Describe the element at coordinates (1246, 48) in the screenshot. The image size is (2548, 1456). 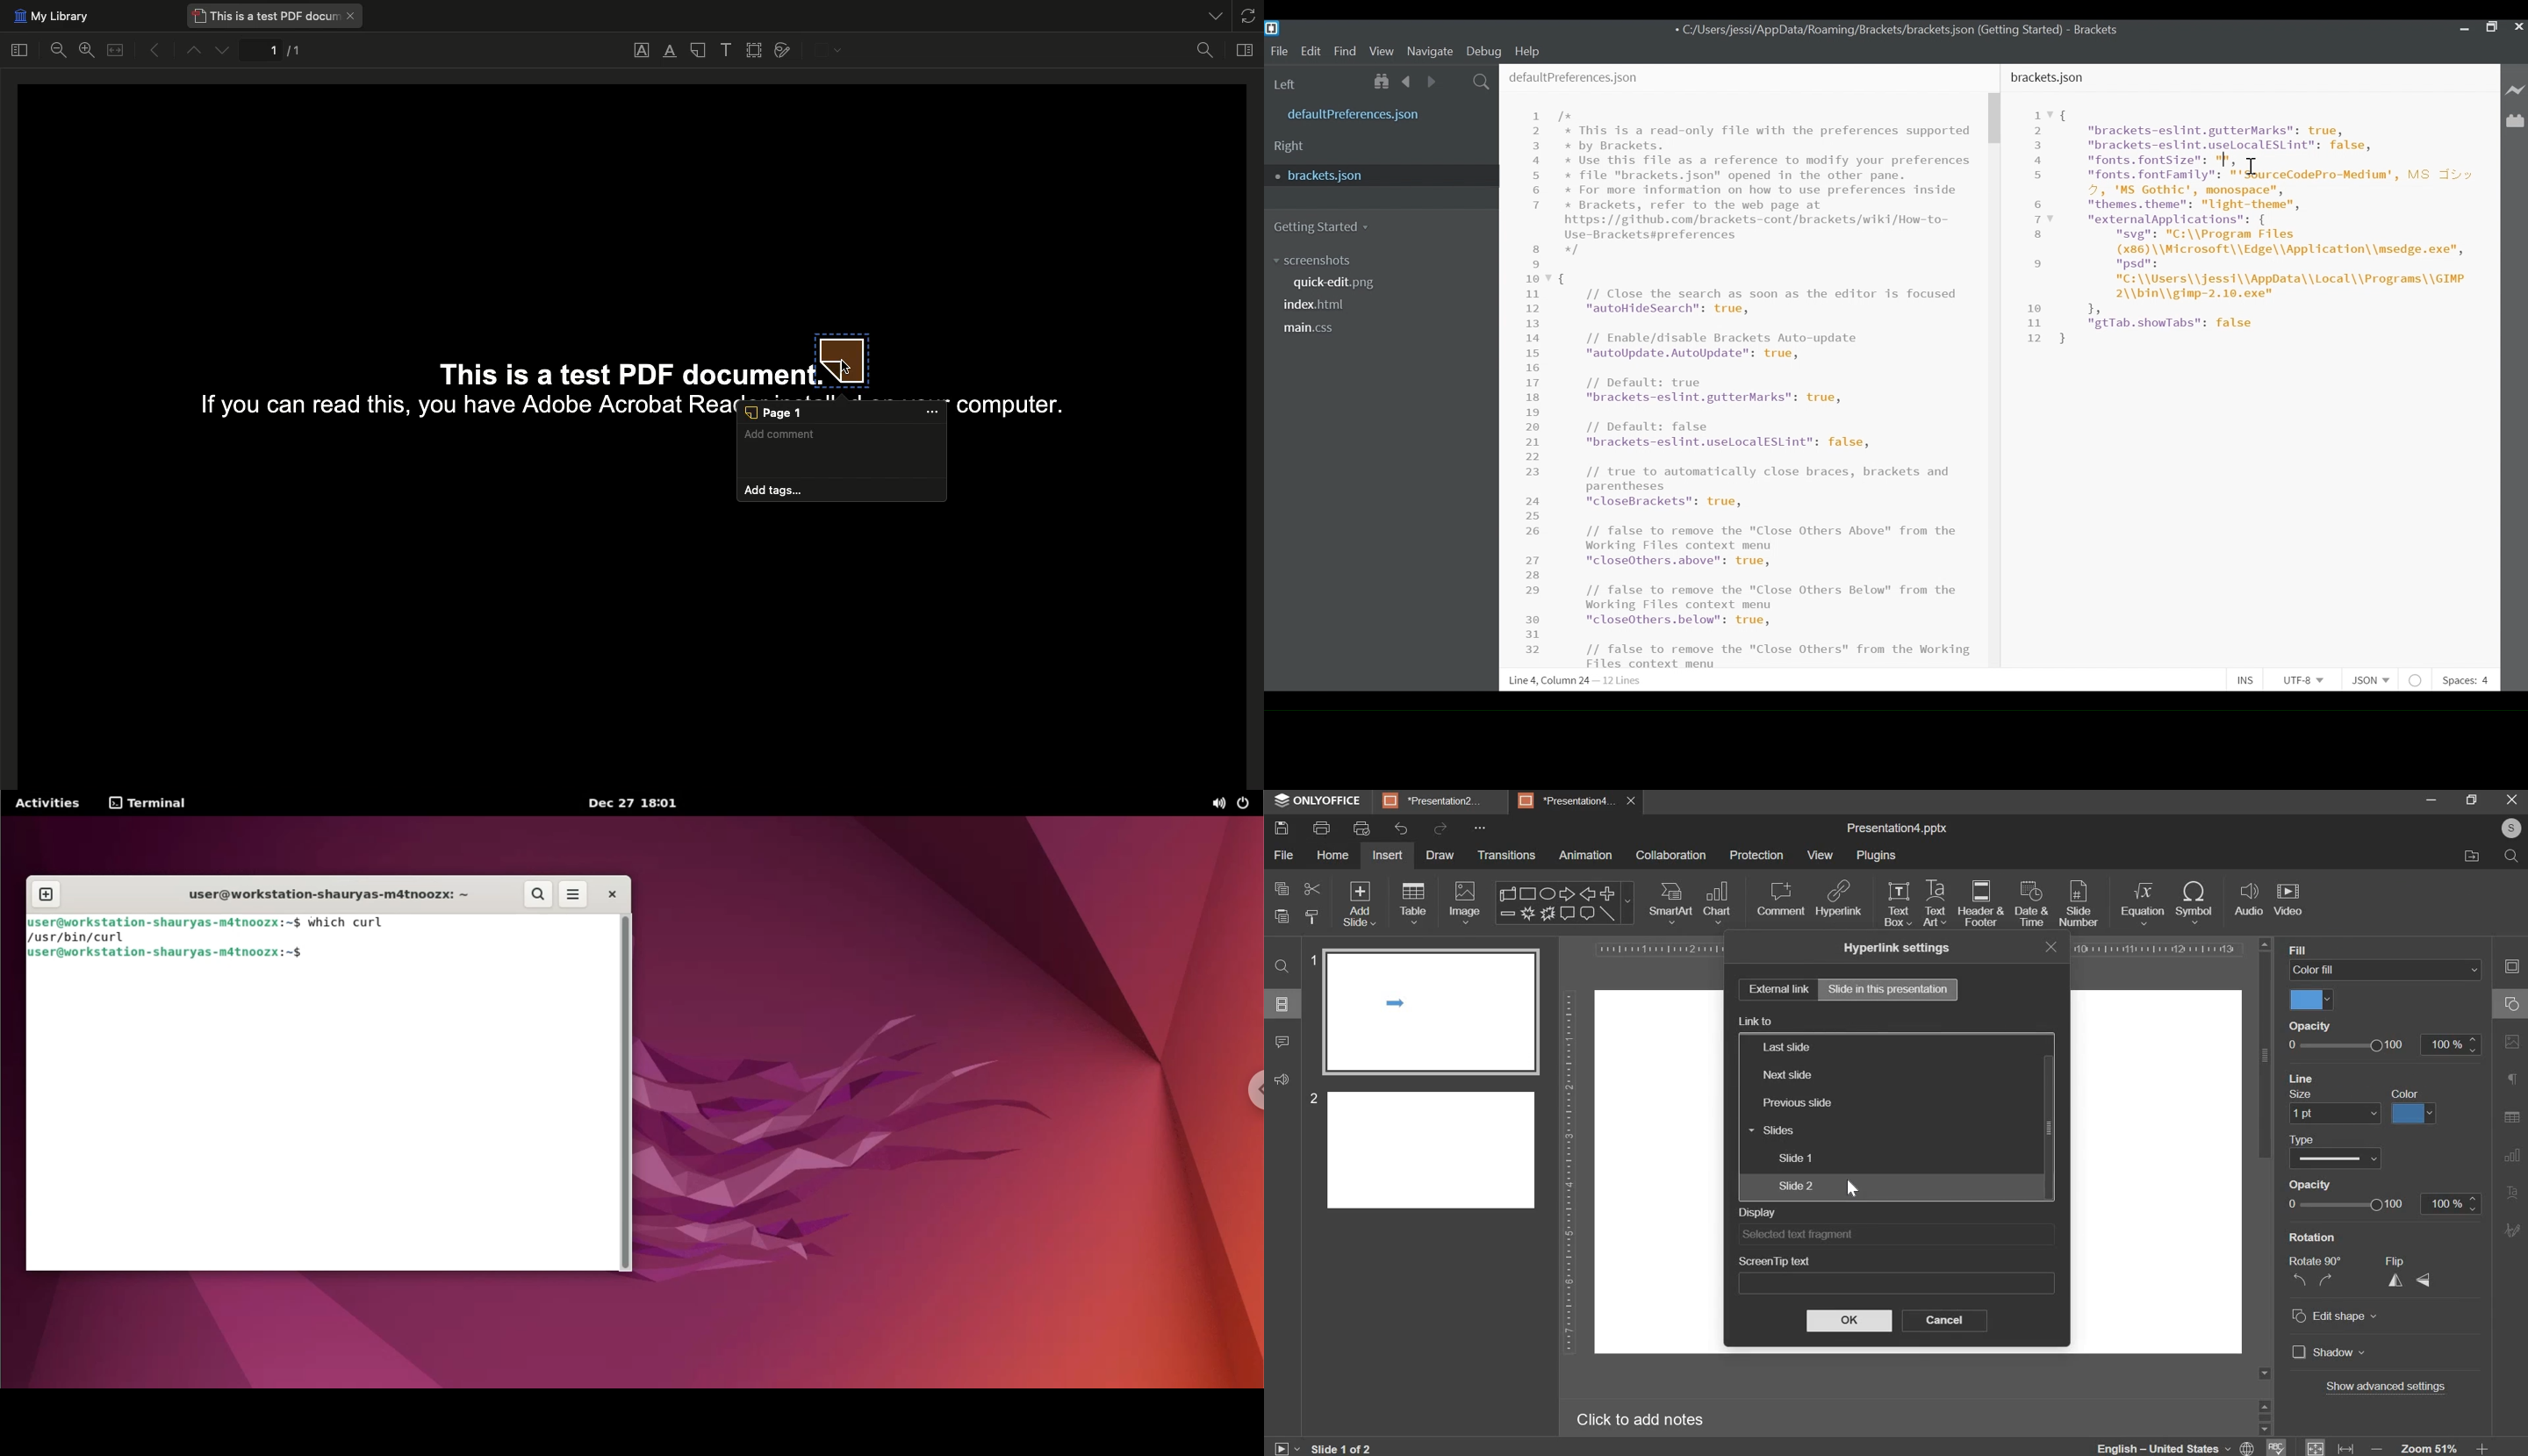
I see `Toggle context pane` at that location.